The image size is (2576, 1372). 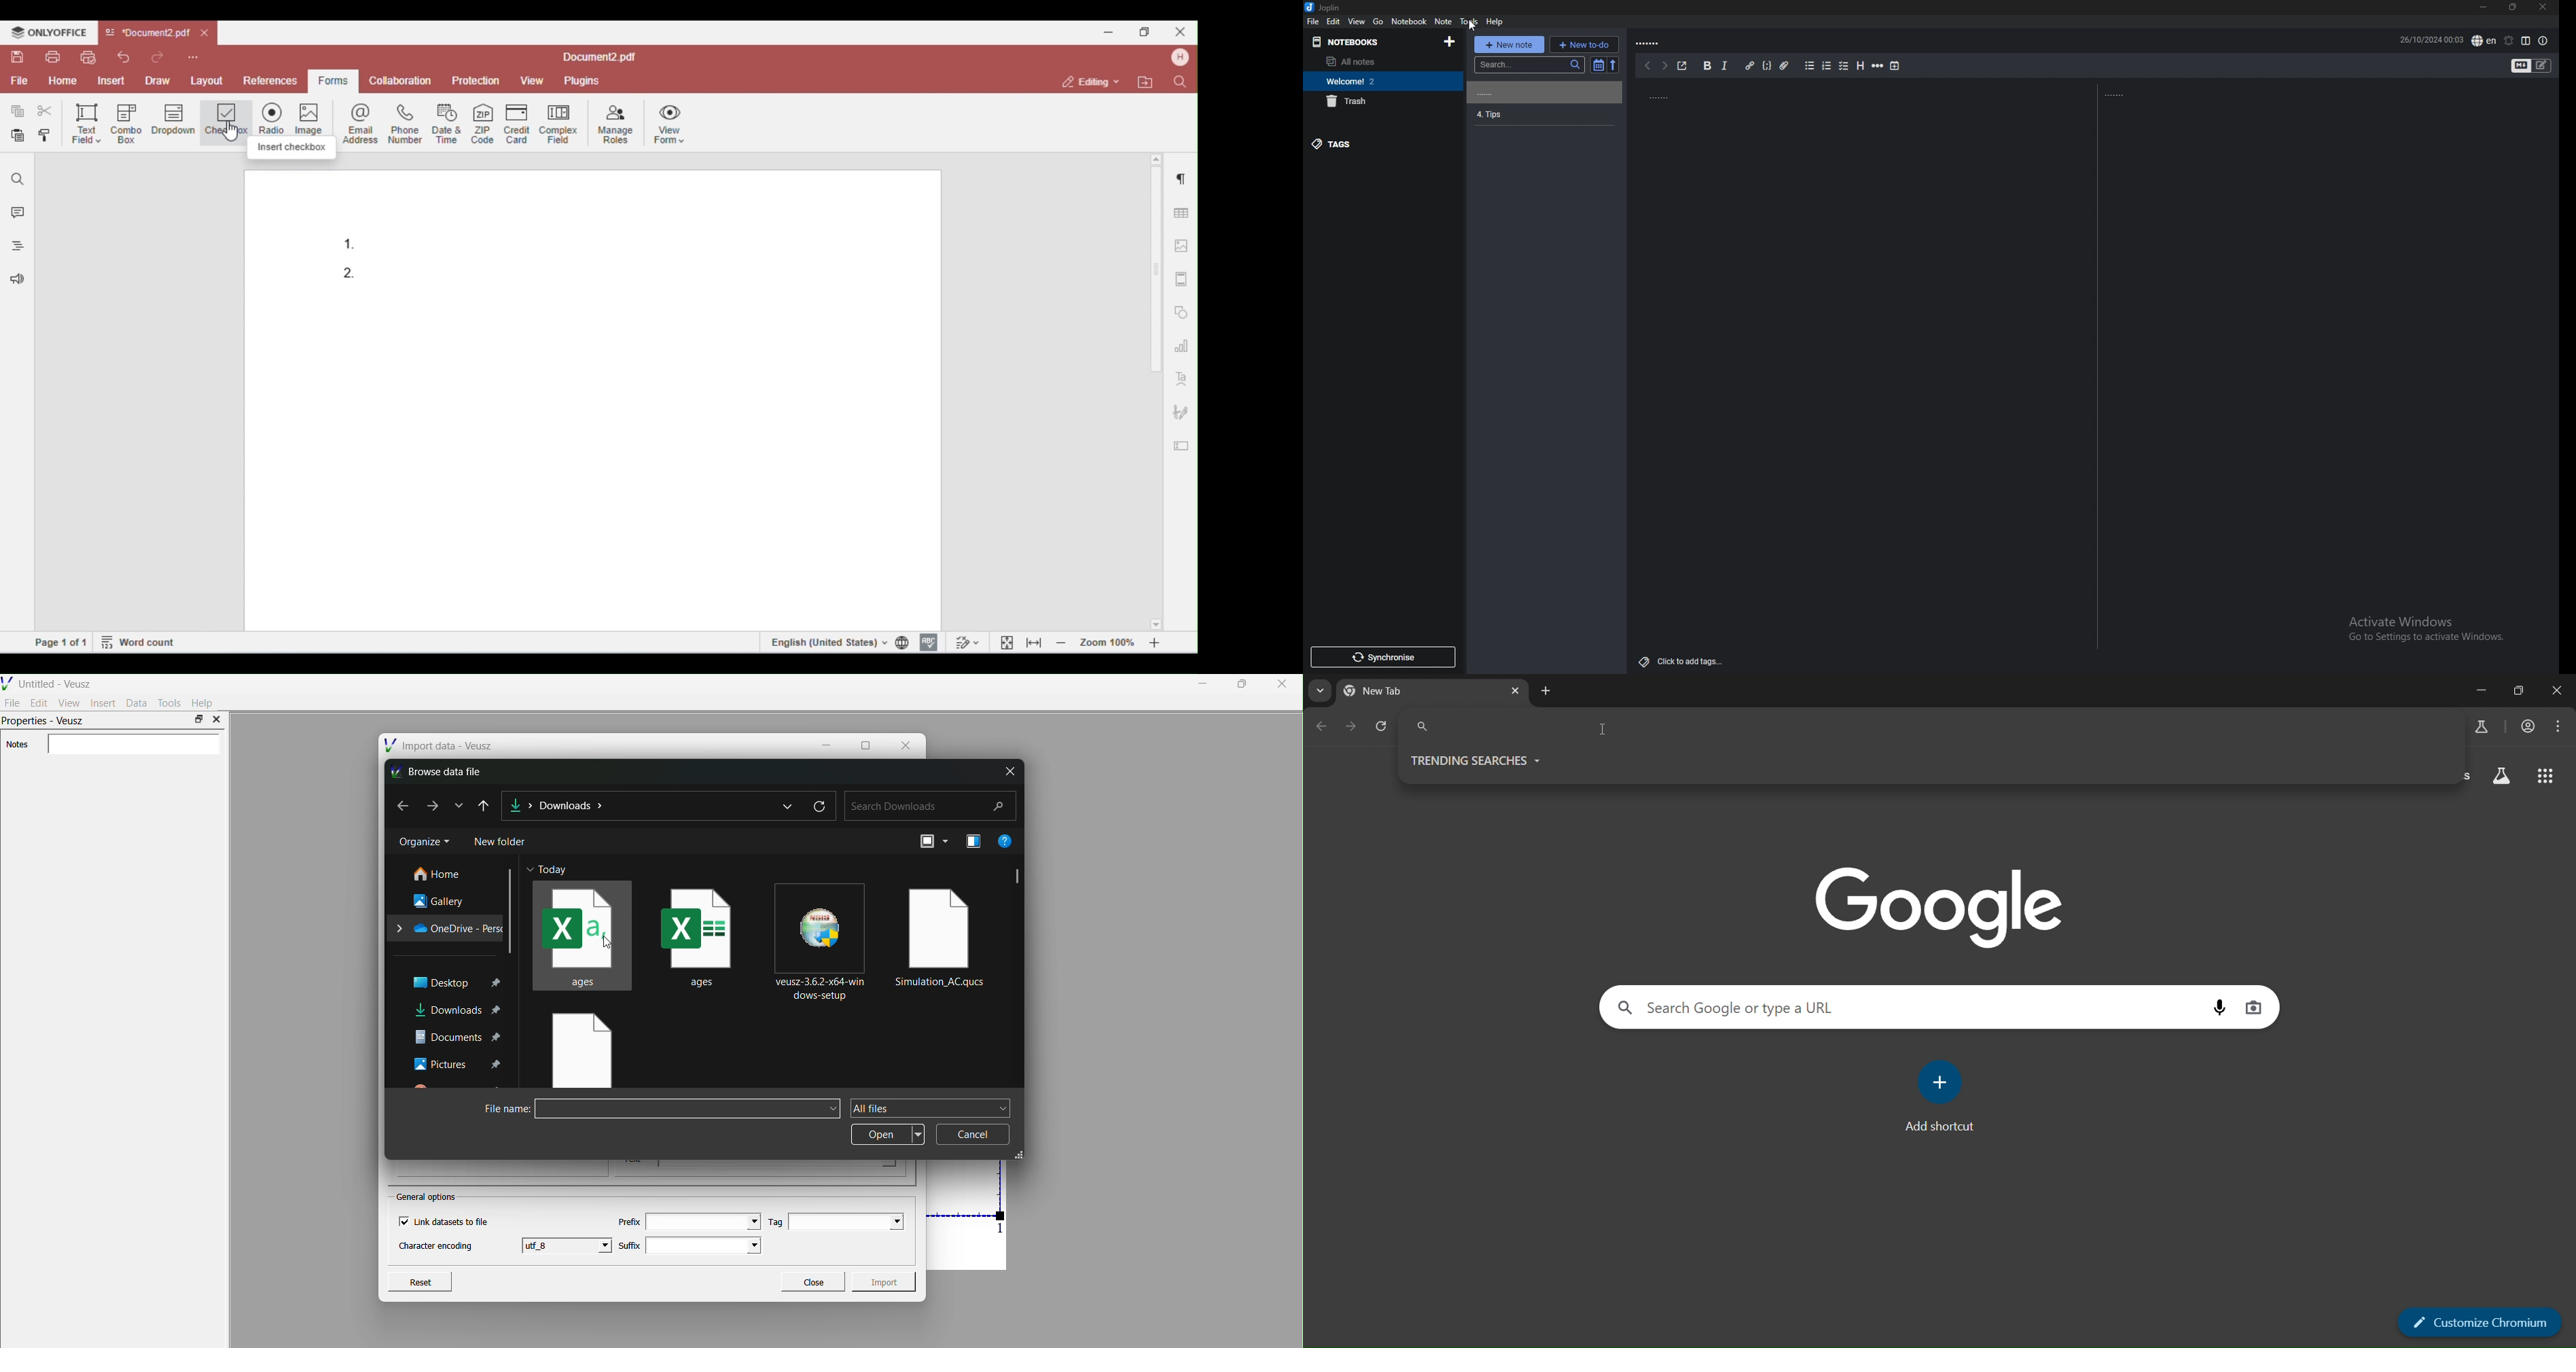 What do you see at coordinates (1004, 840) in the screenshot?
I see `get help` at bounding box center [1004, 840].